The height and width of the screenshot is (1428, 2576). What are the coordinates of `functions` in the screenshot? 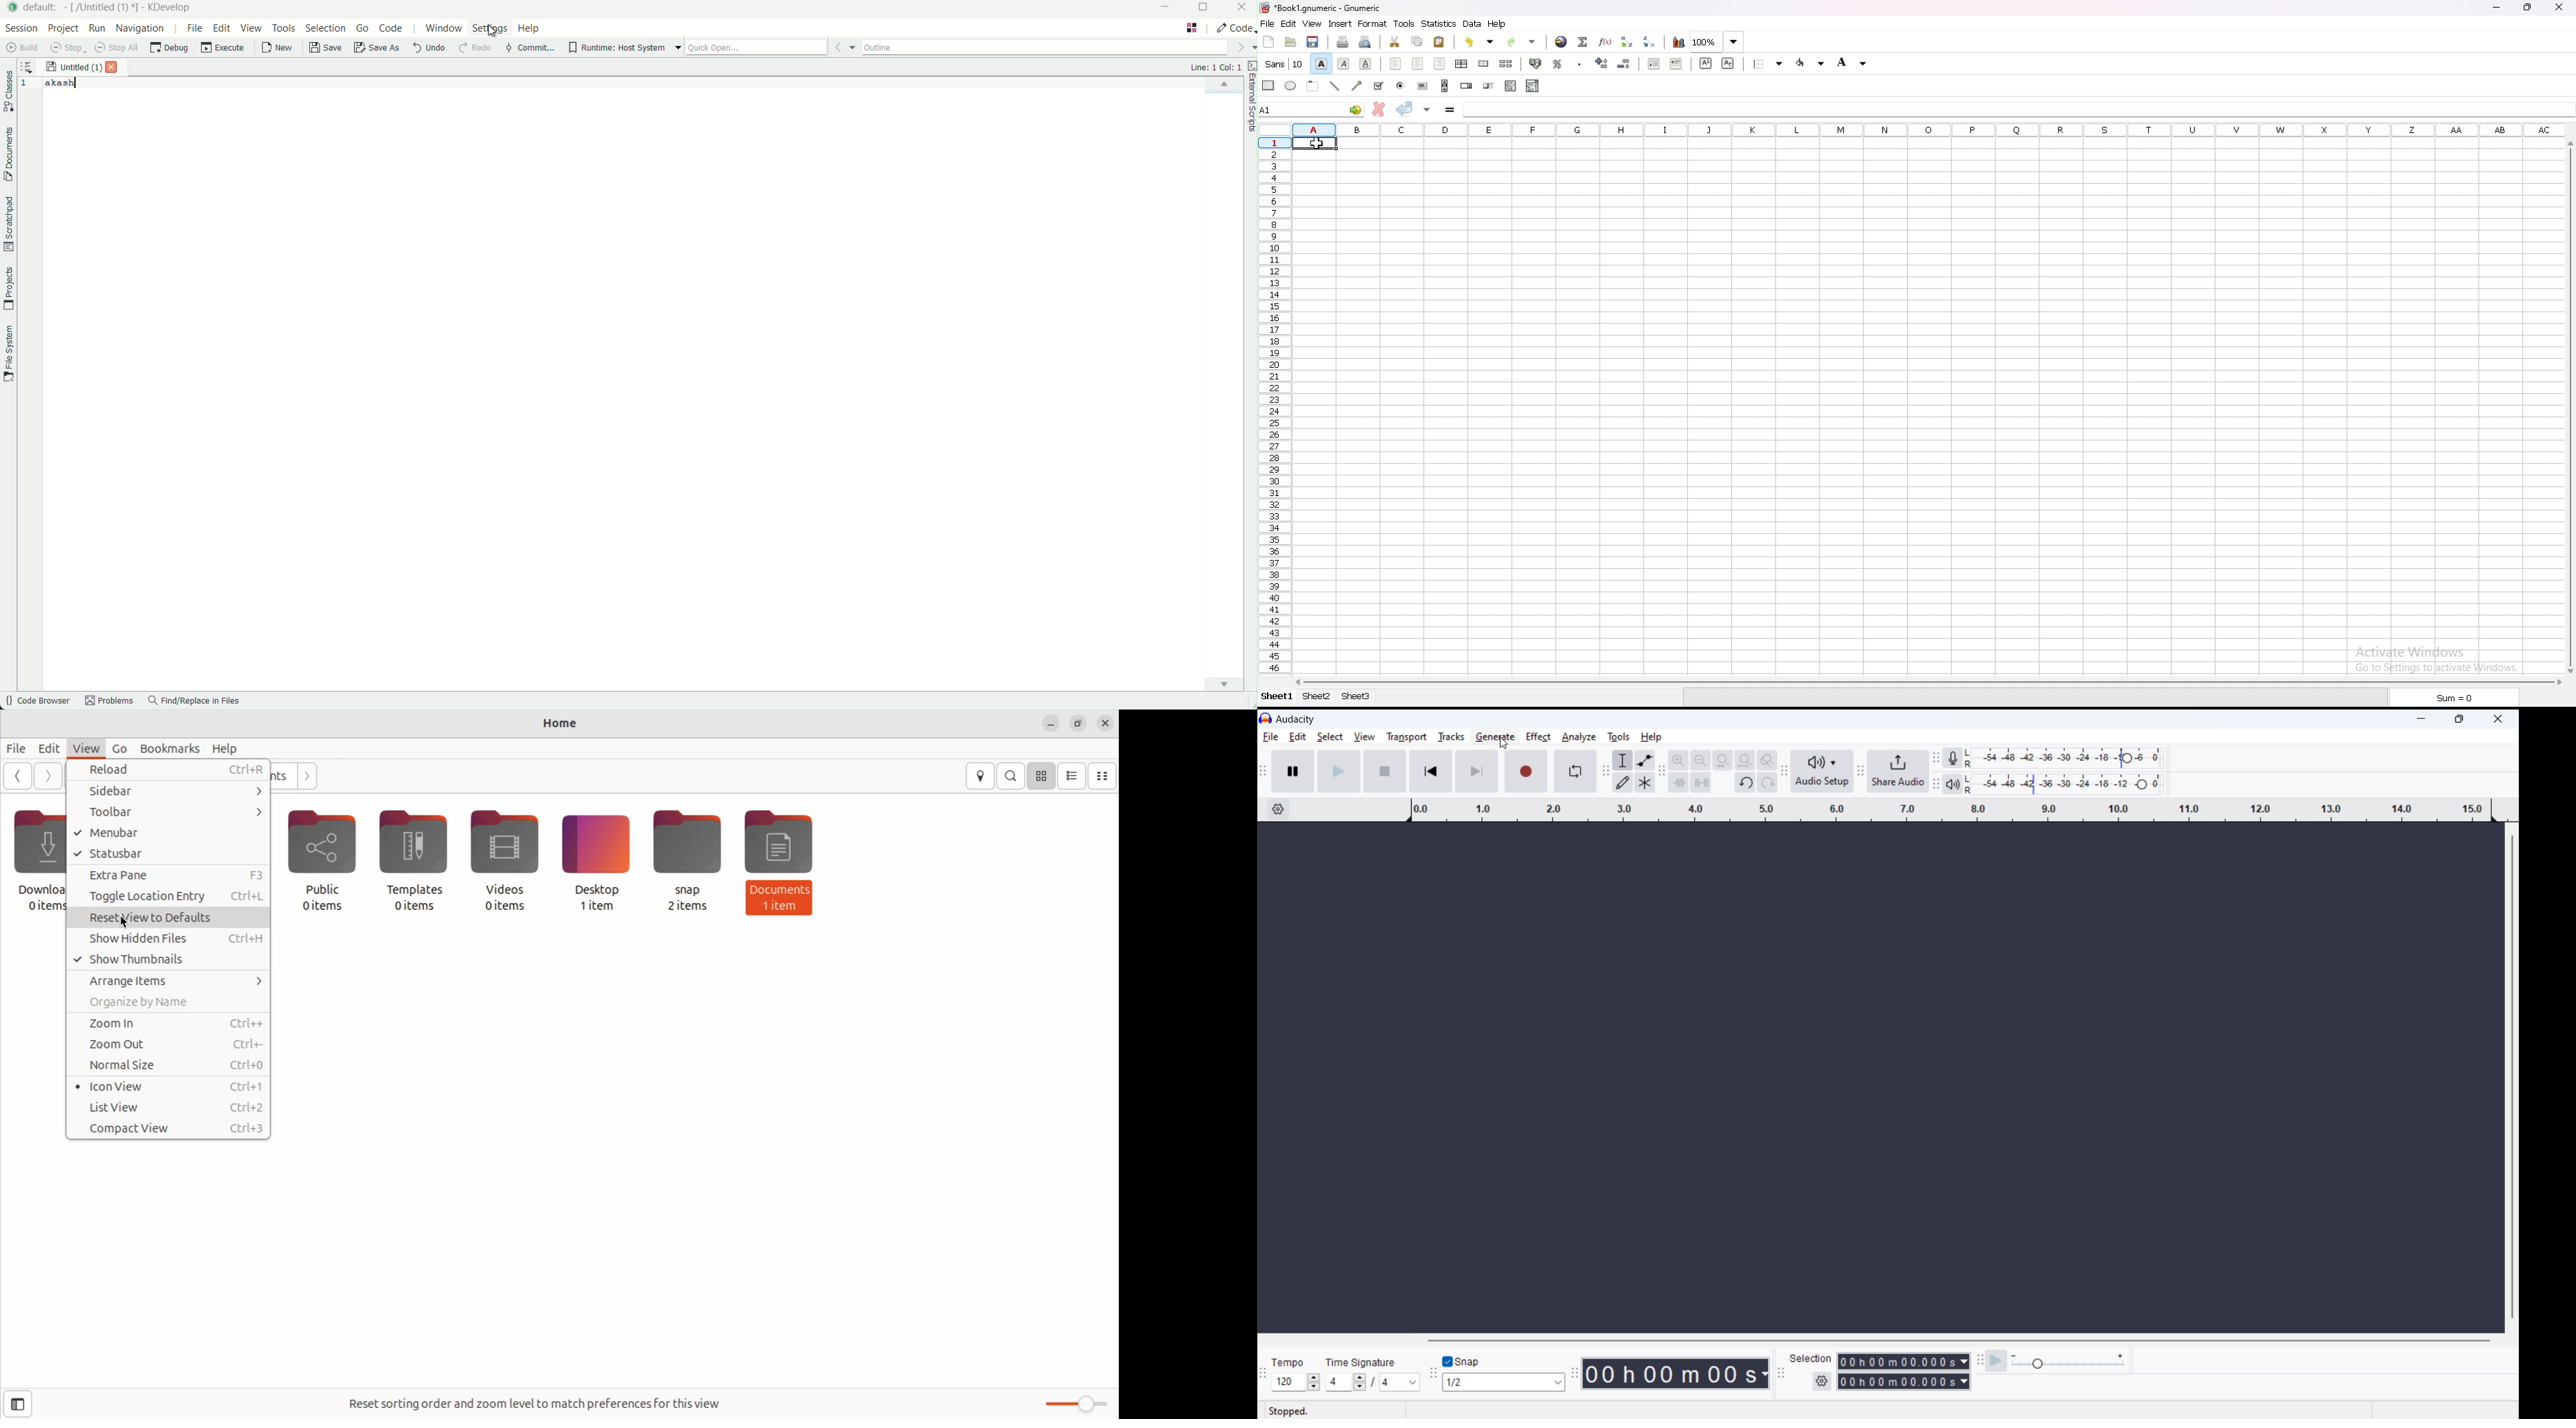 It's located at (1606, 42).